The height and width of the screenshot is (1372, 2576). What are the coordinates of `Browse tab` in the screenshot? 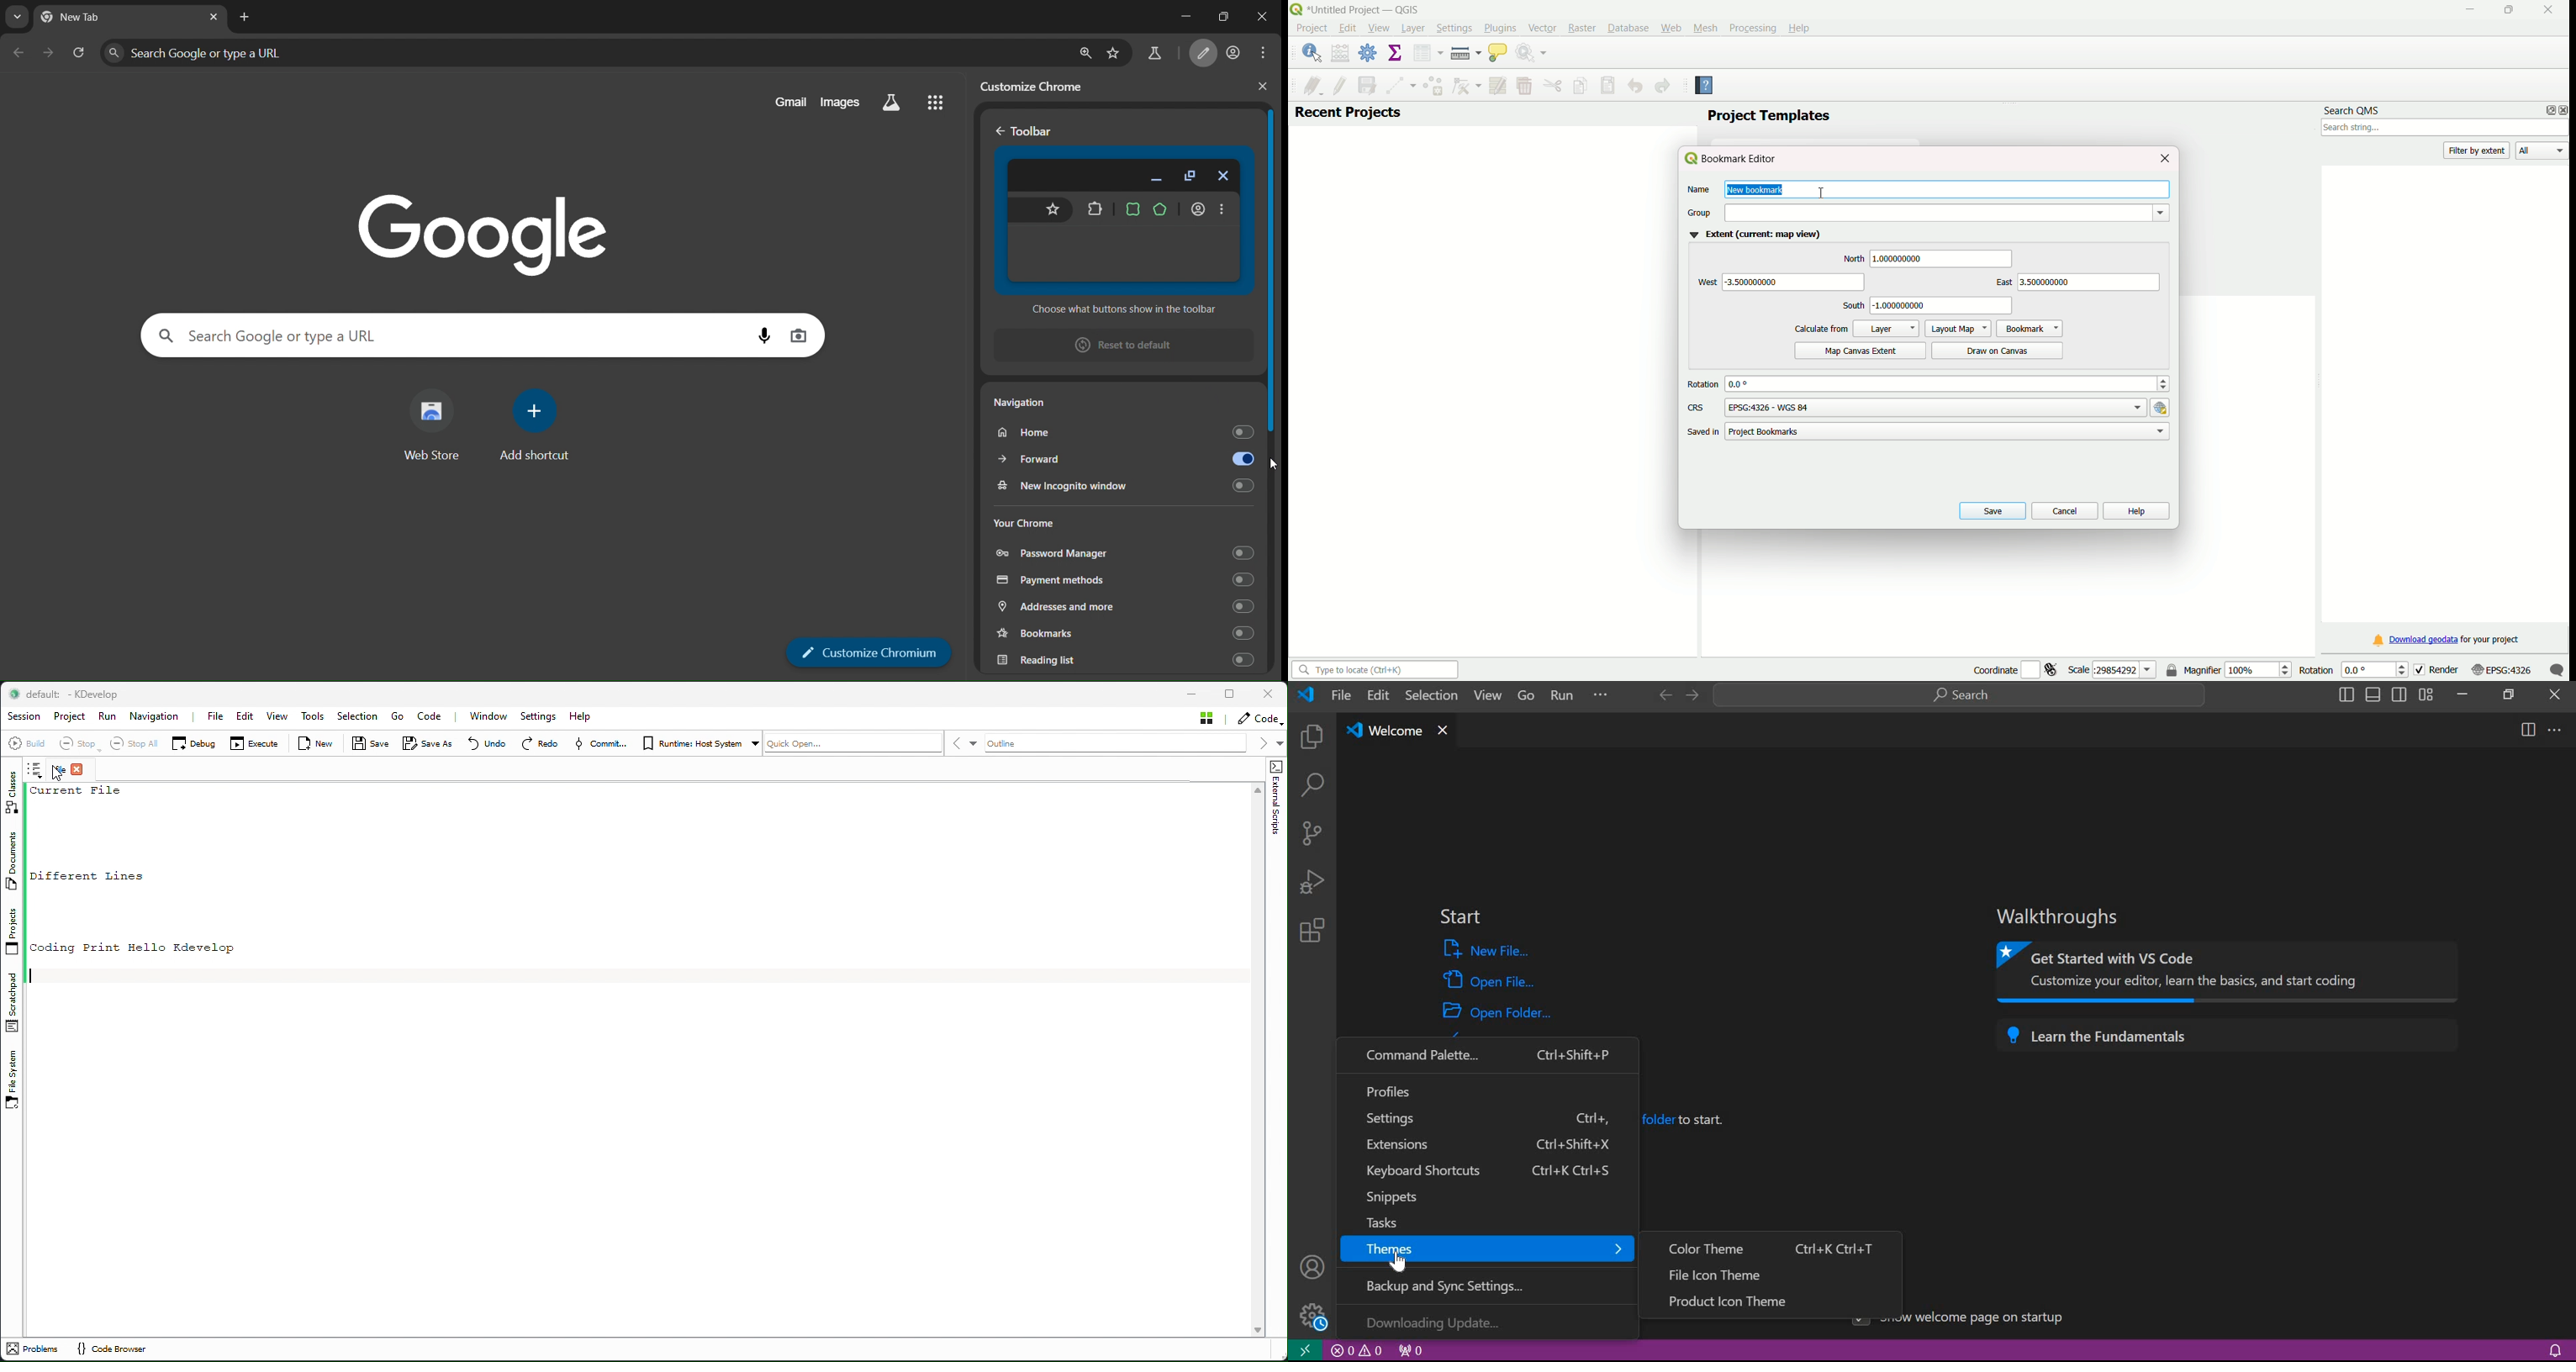 It's located at (34, 769).